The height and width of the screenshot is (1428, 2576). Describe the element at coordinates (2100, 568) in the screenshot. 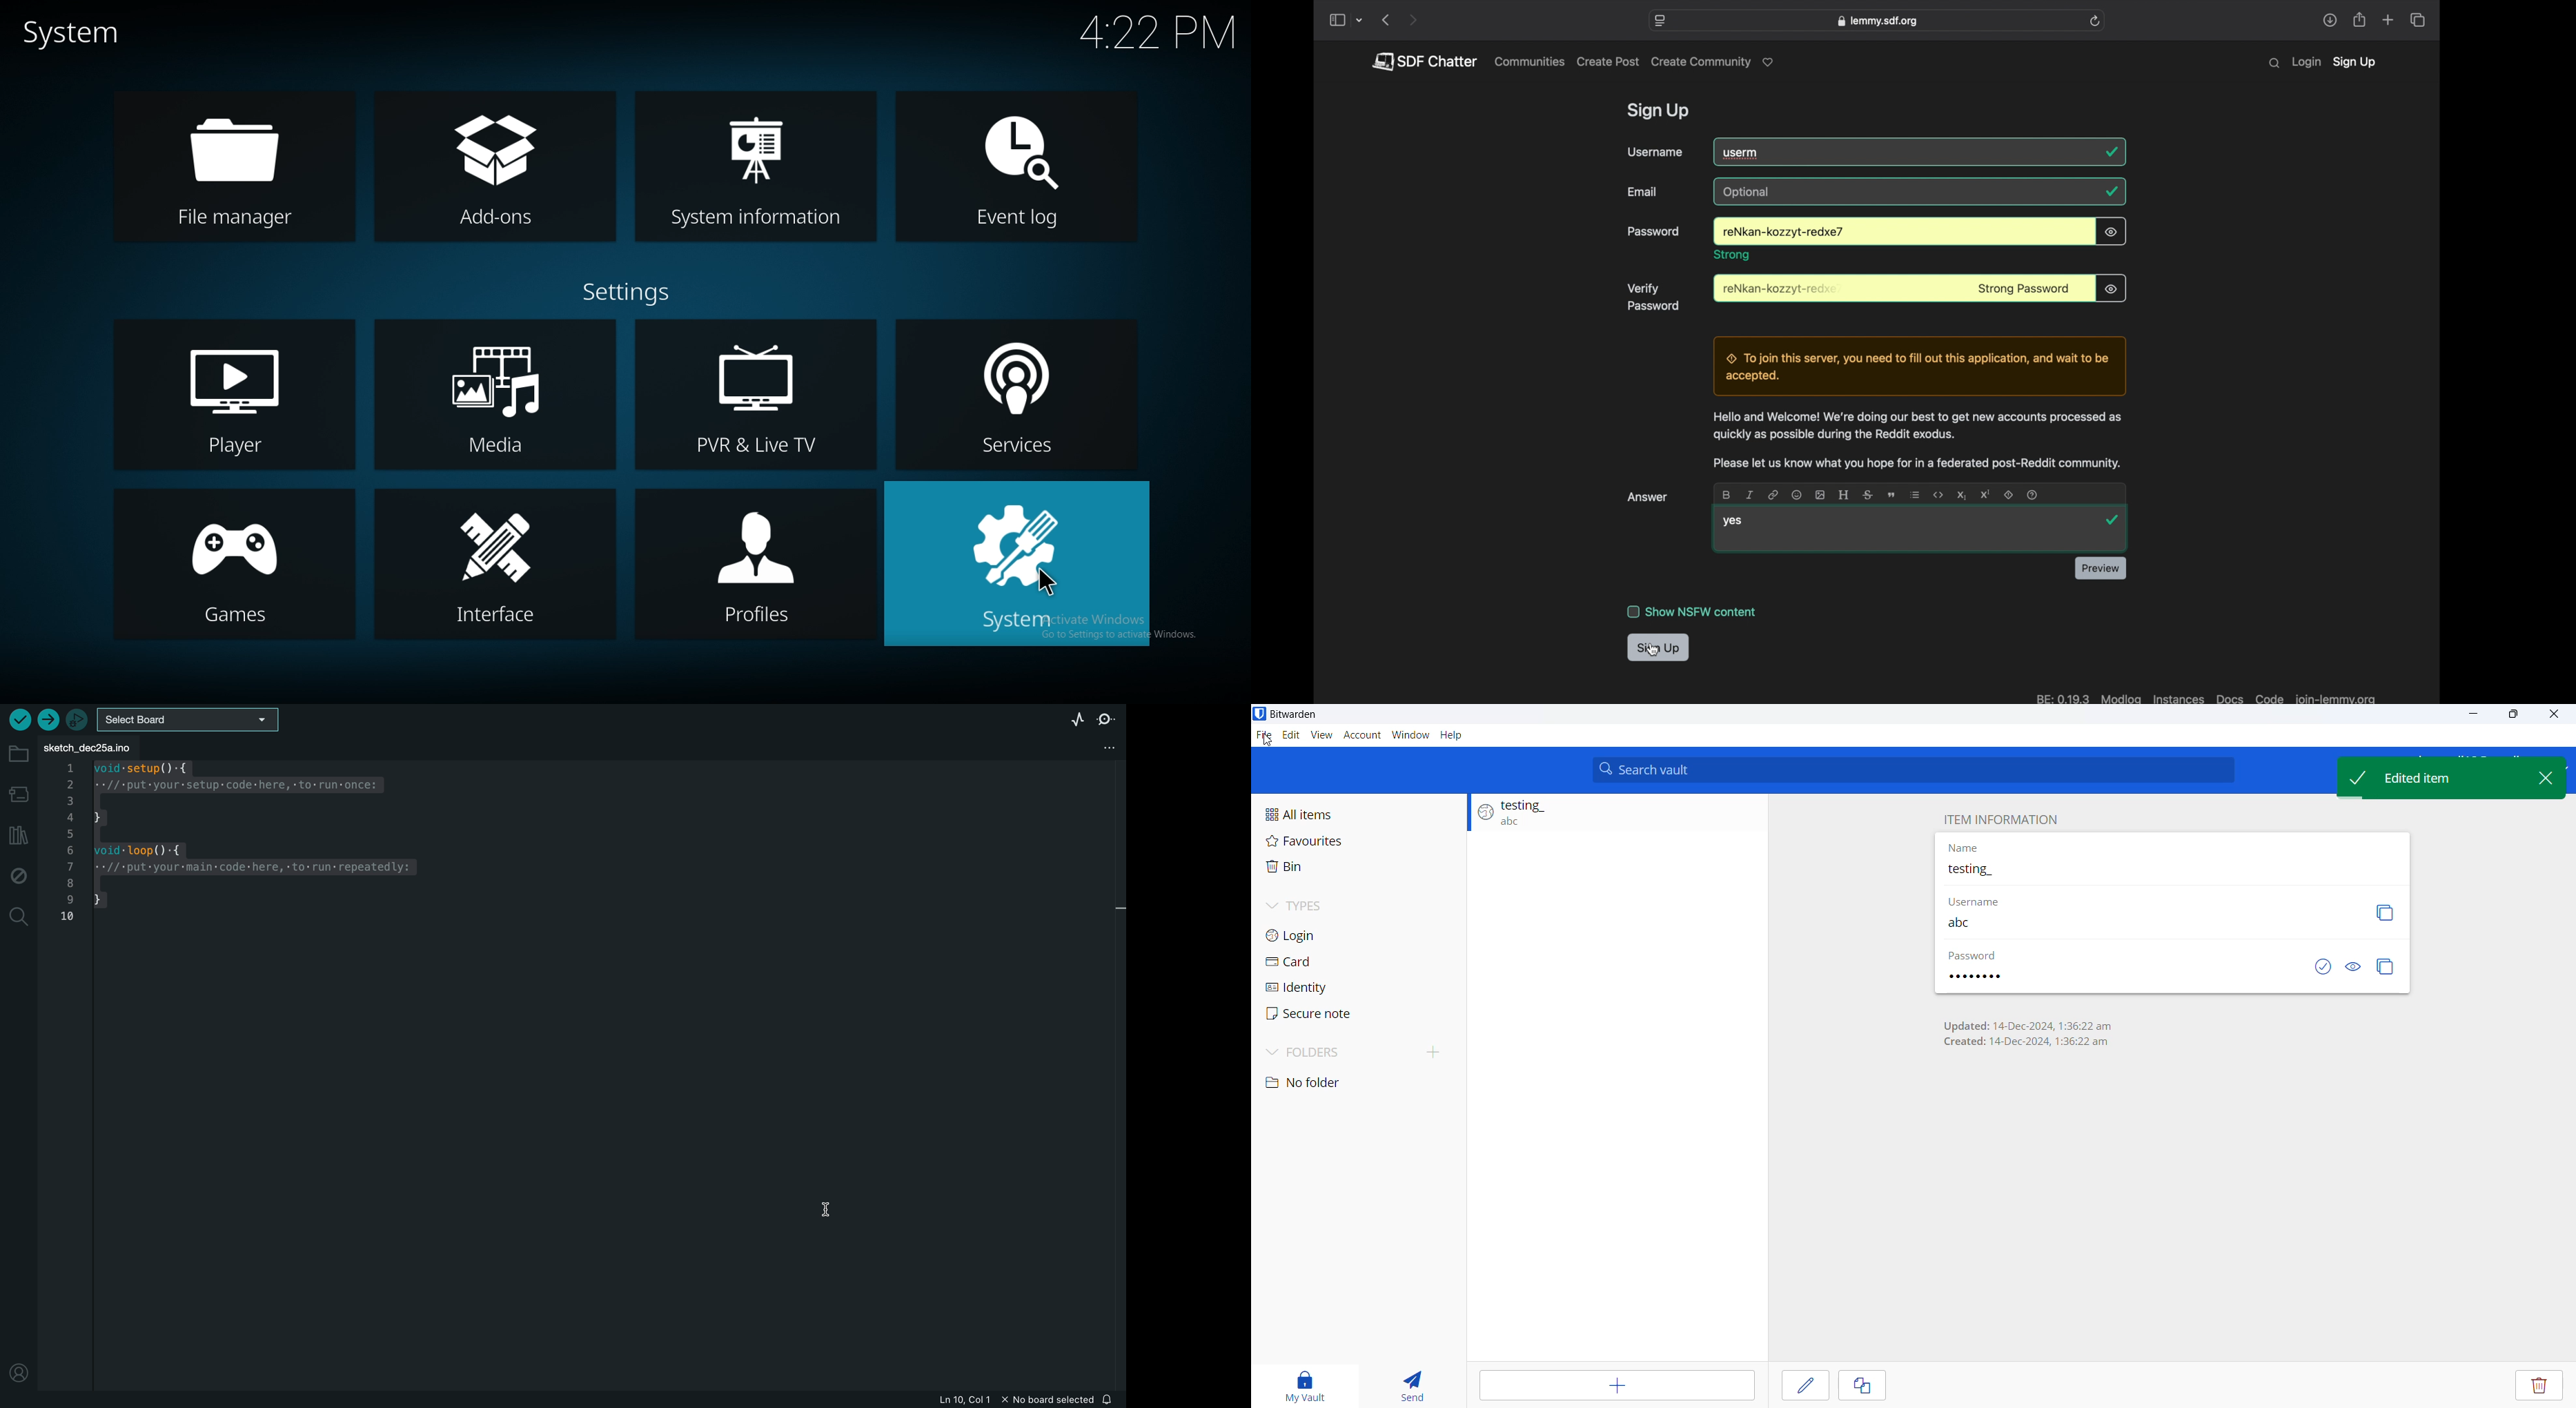

I see `review` at that location.